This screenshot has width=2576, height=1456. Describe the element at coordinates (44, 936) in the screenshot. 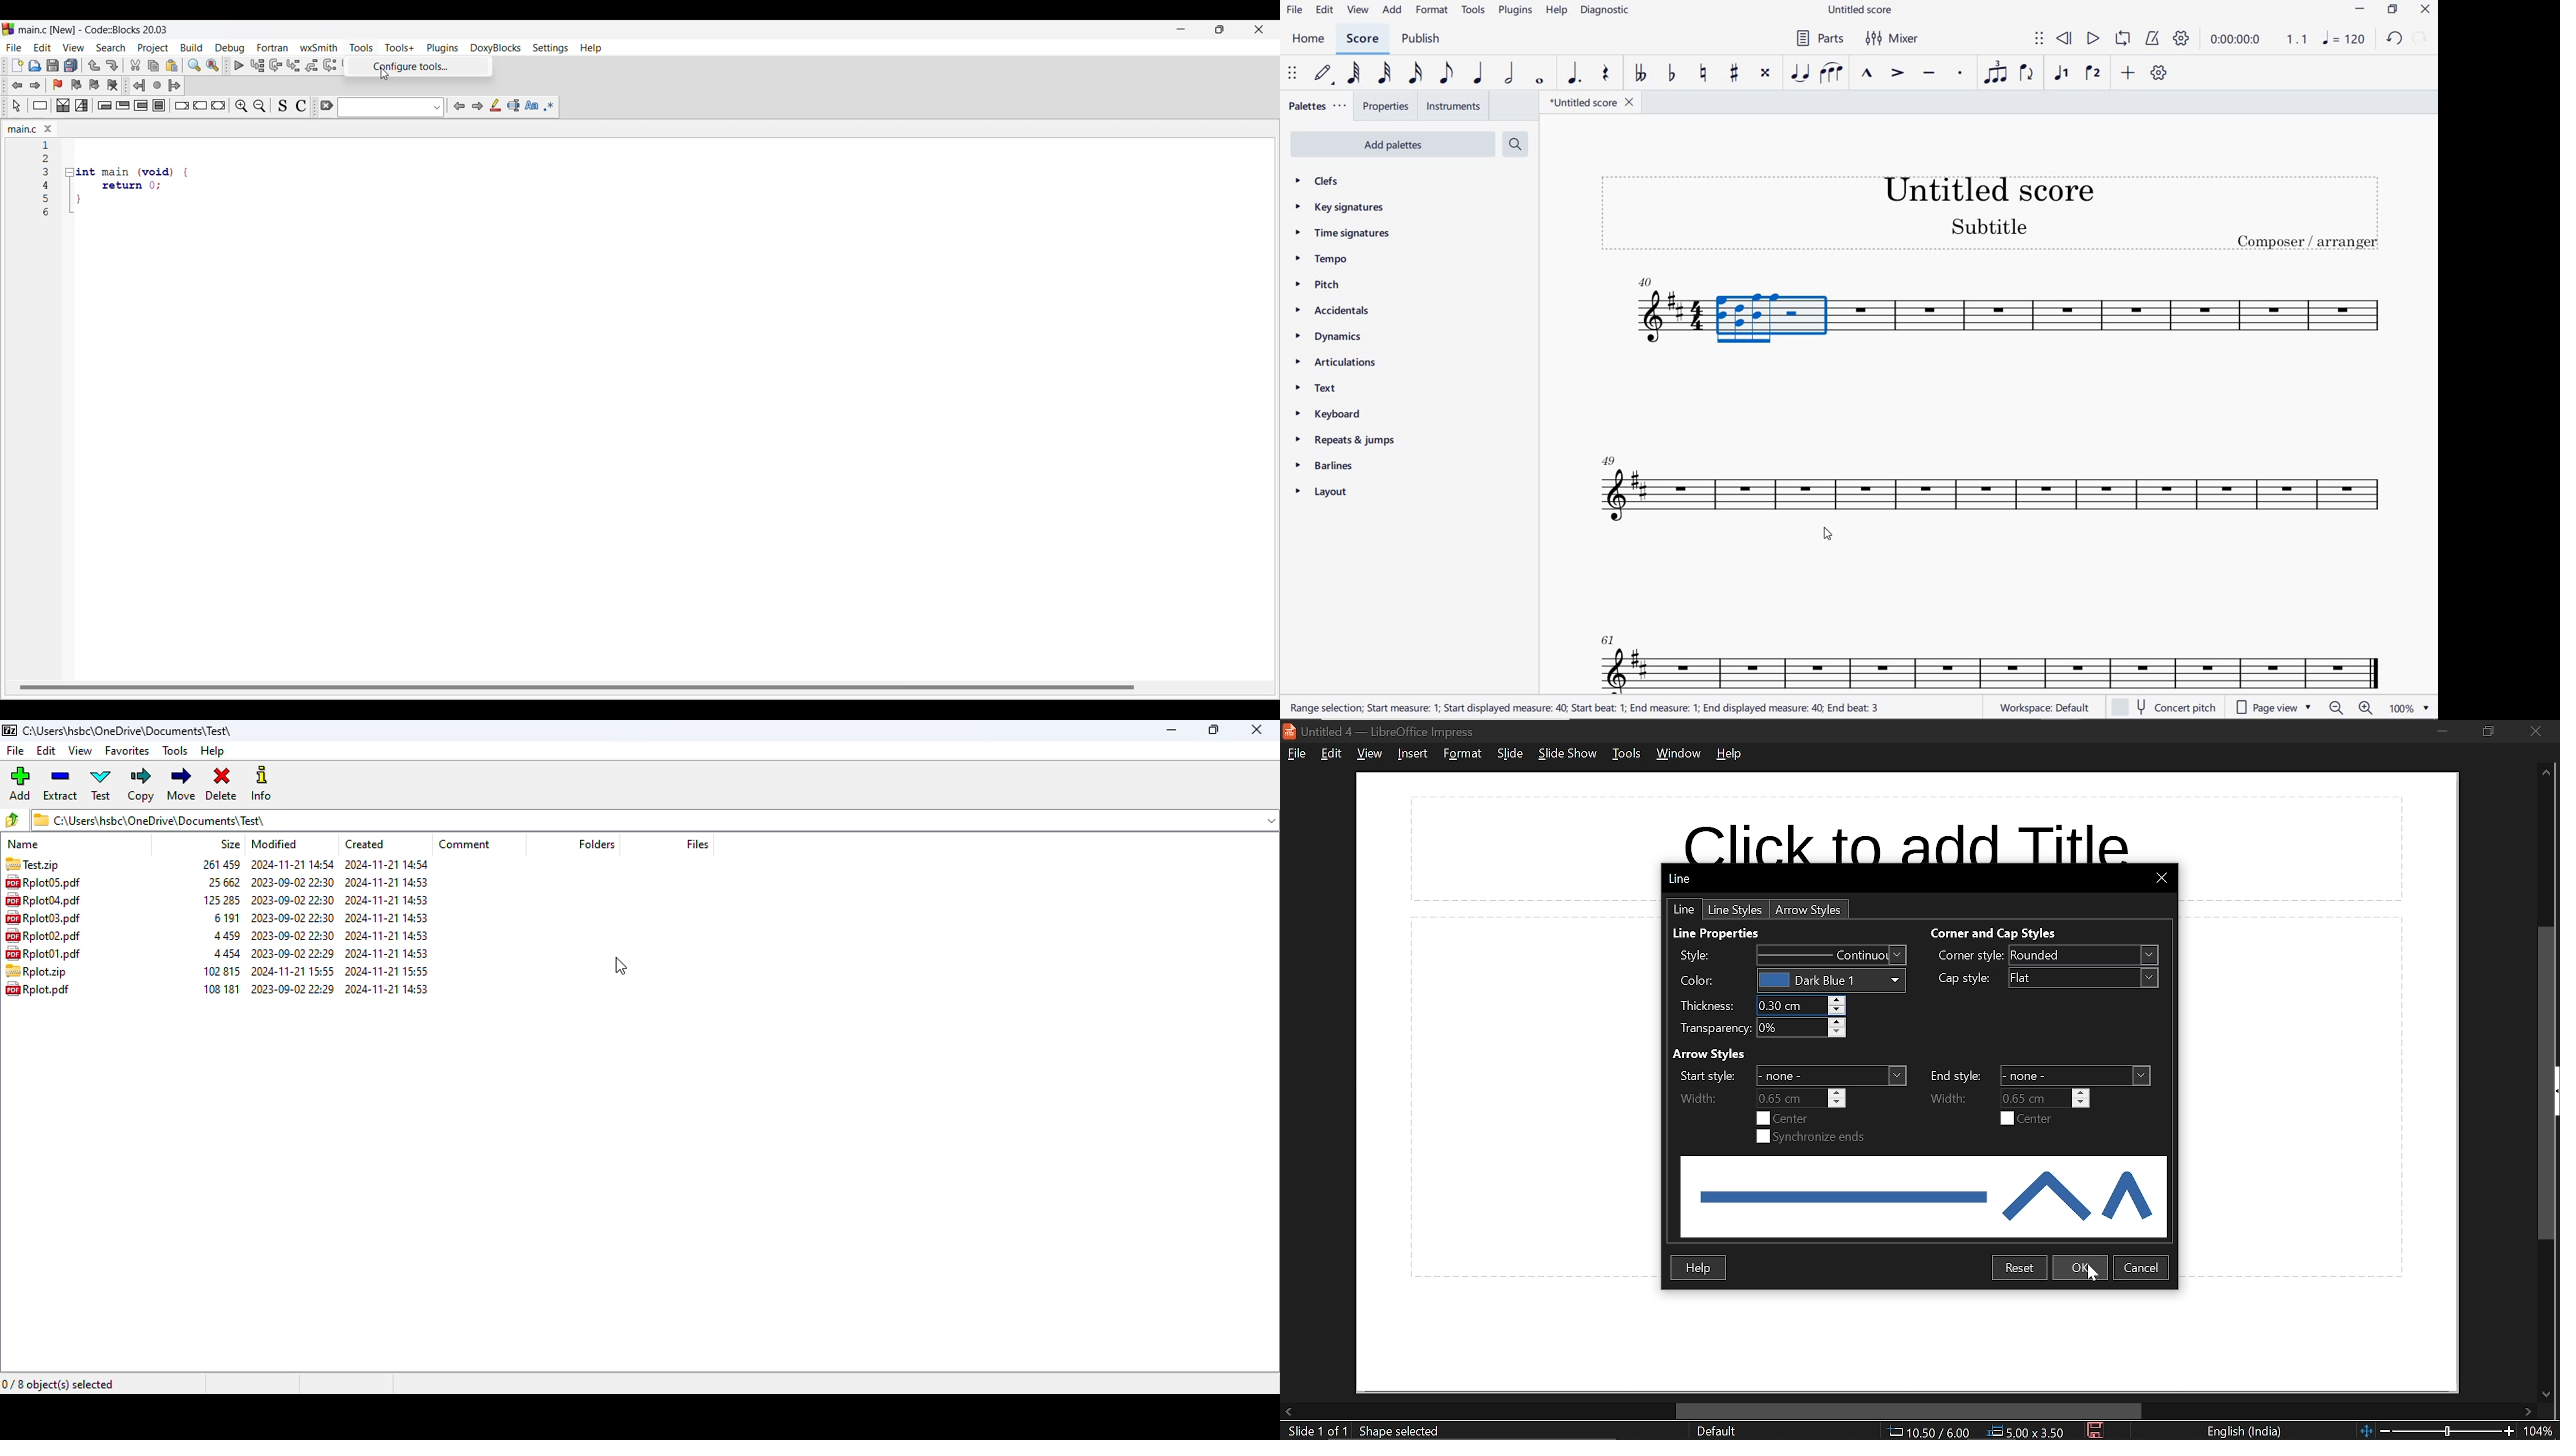

I see `Rplot02.pdf` at that location.